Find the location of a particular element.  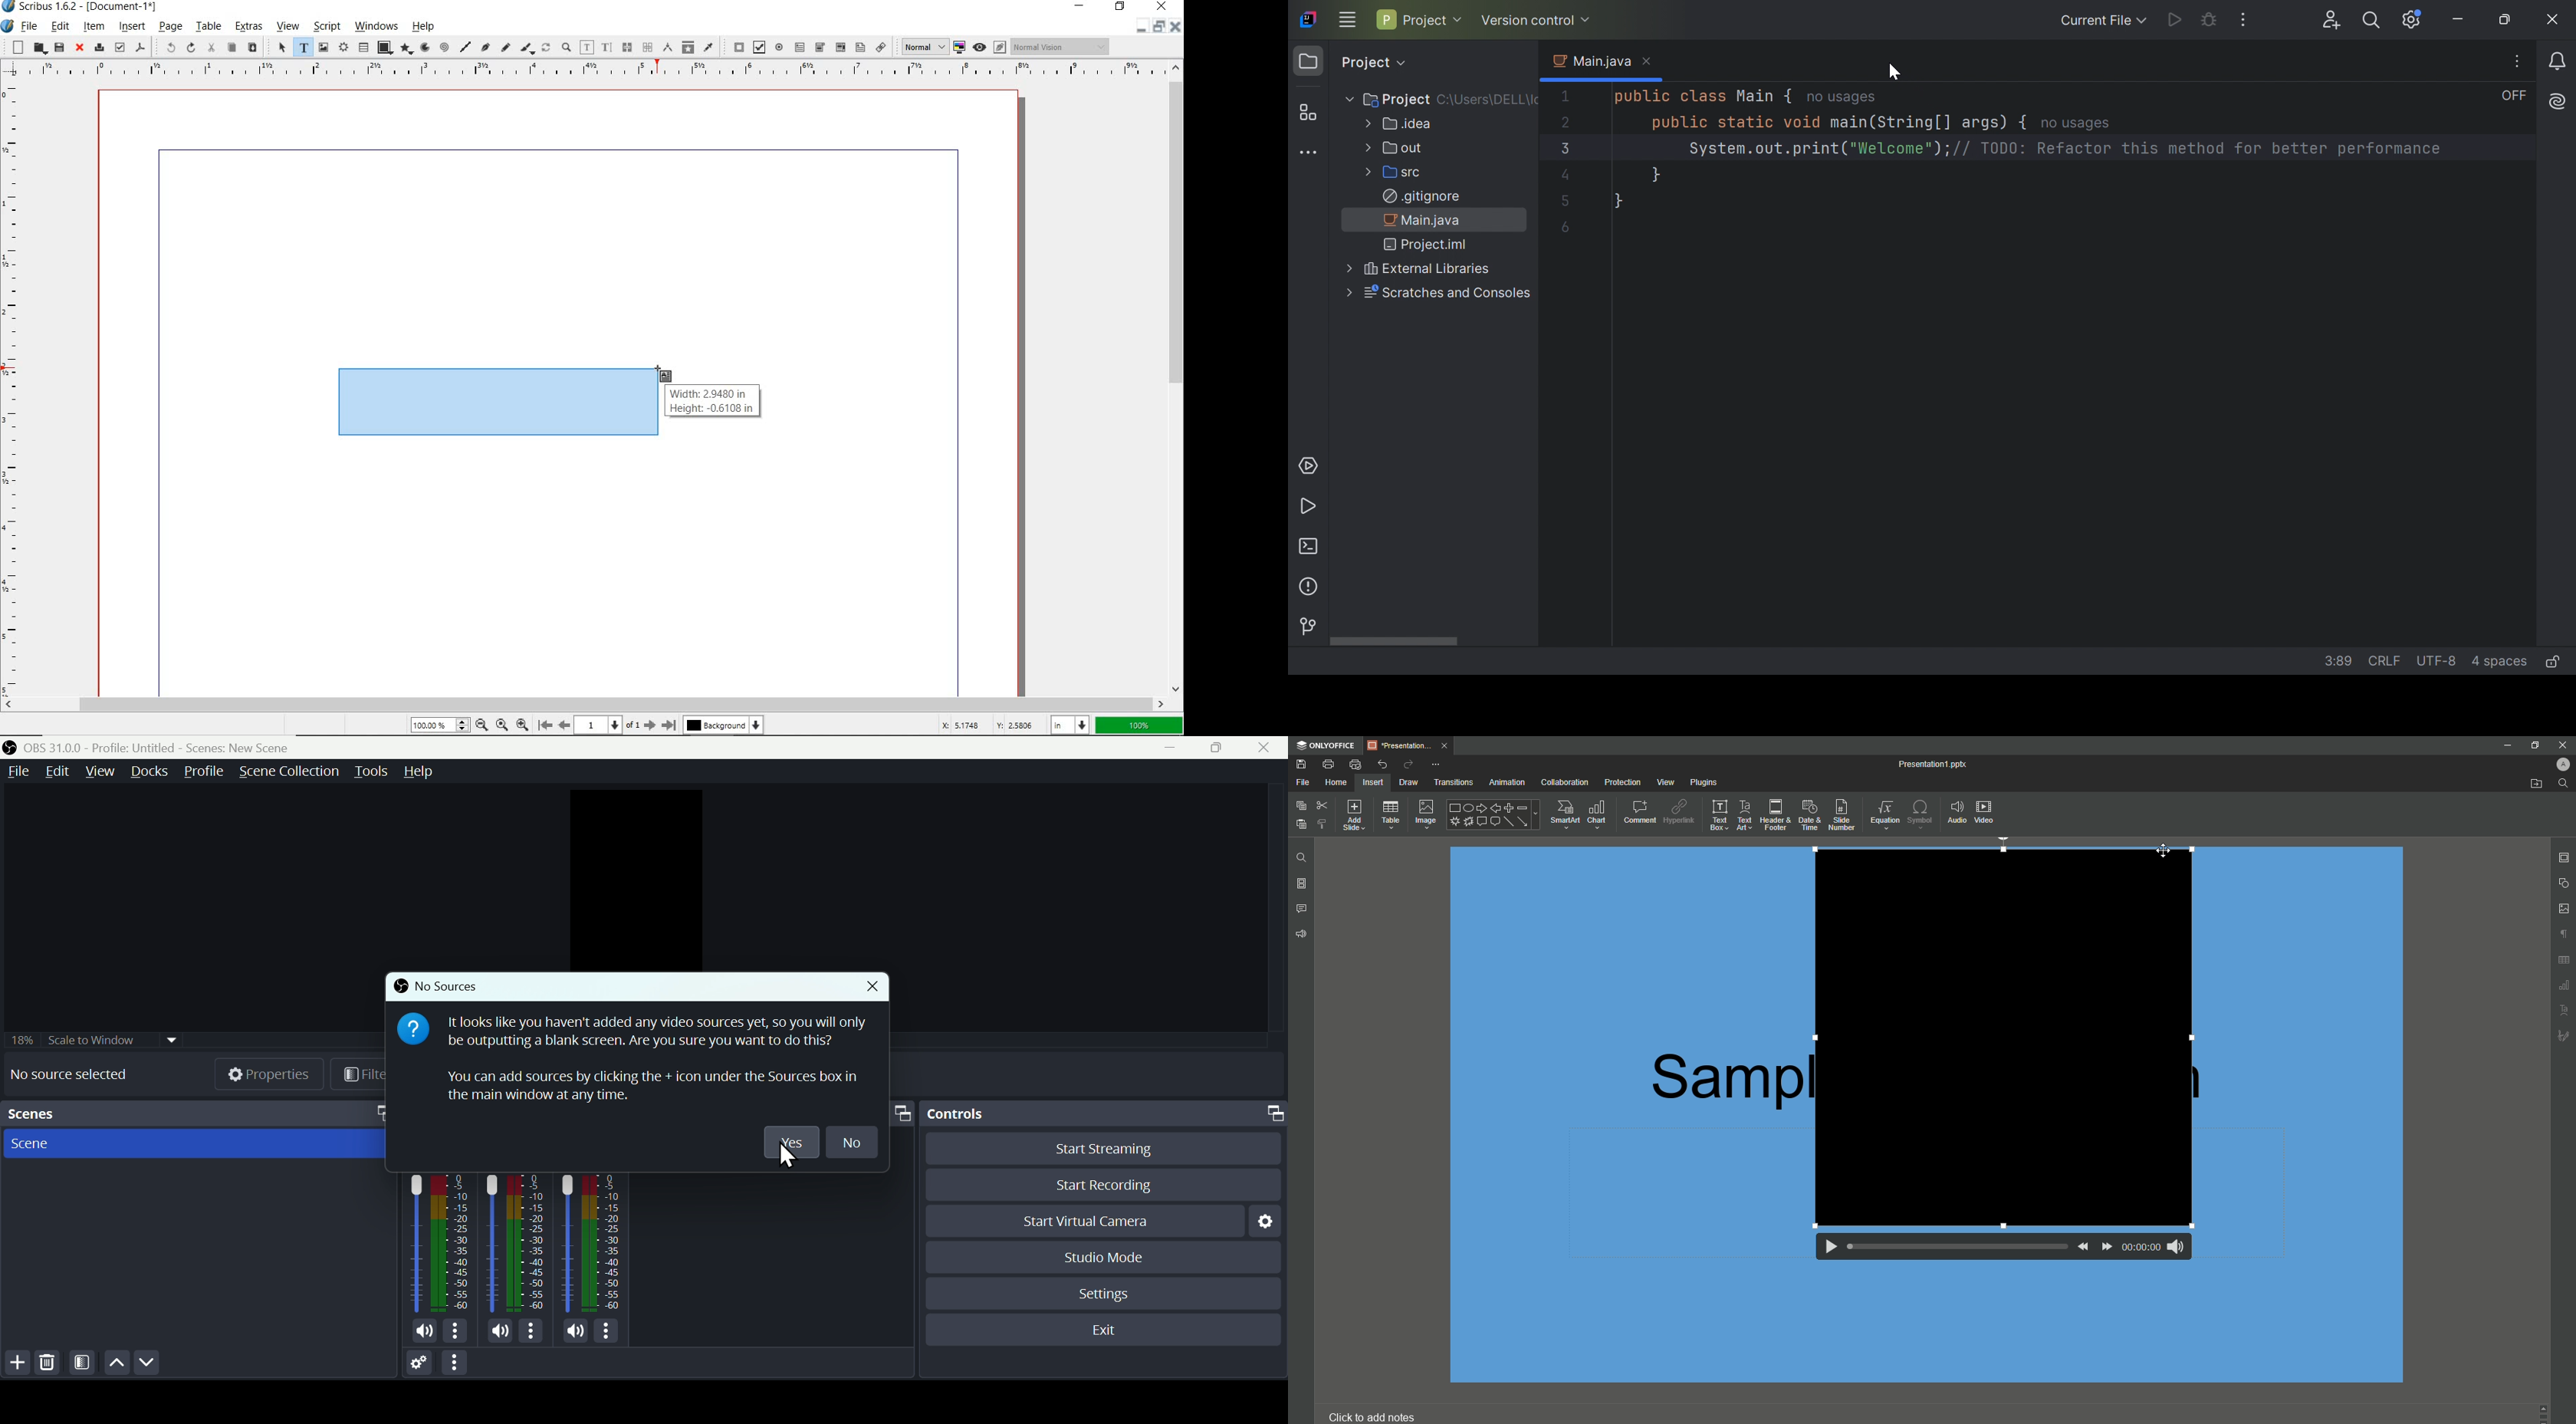

Save is located at coordinates (1300, 764).